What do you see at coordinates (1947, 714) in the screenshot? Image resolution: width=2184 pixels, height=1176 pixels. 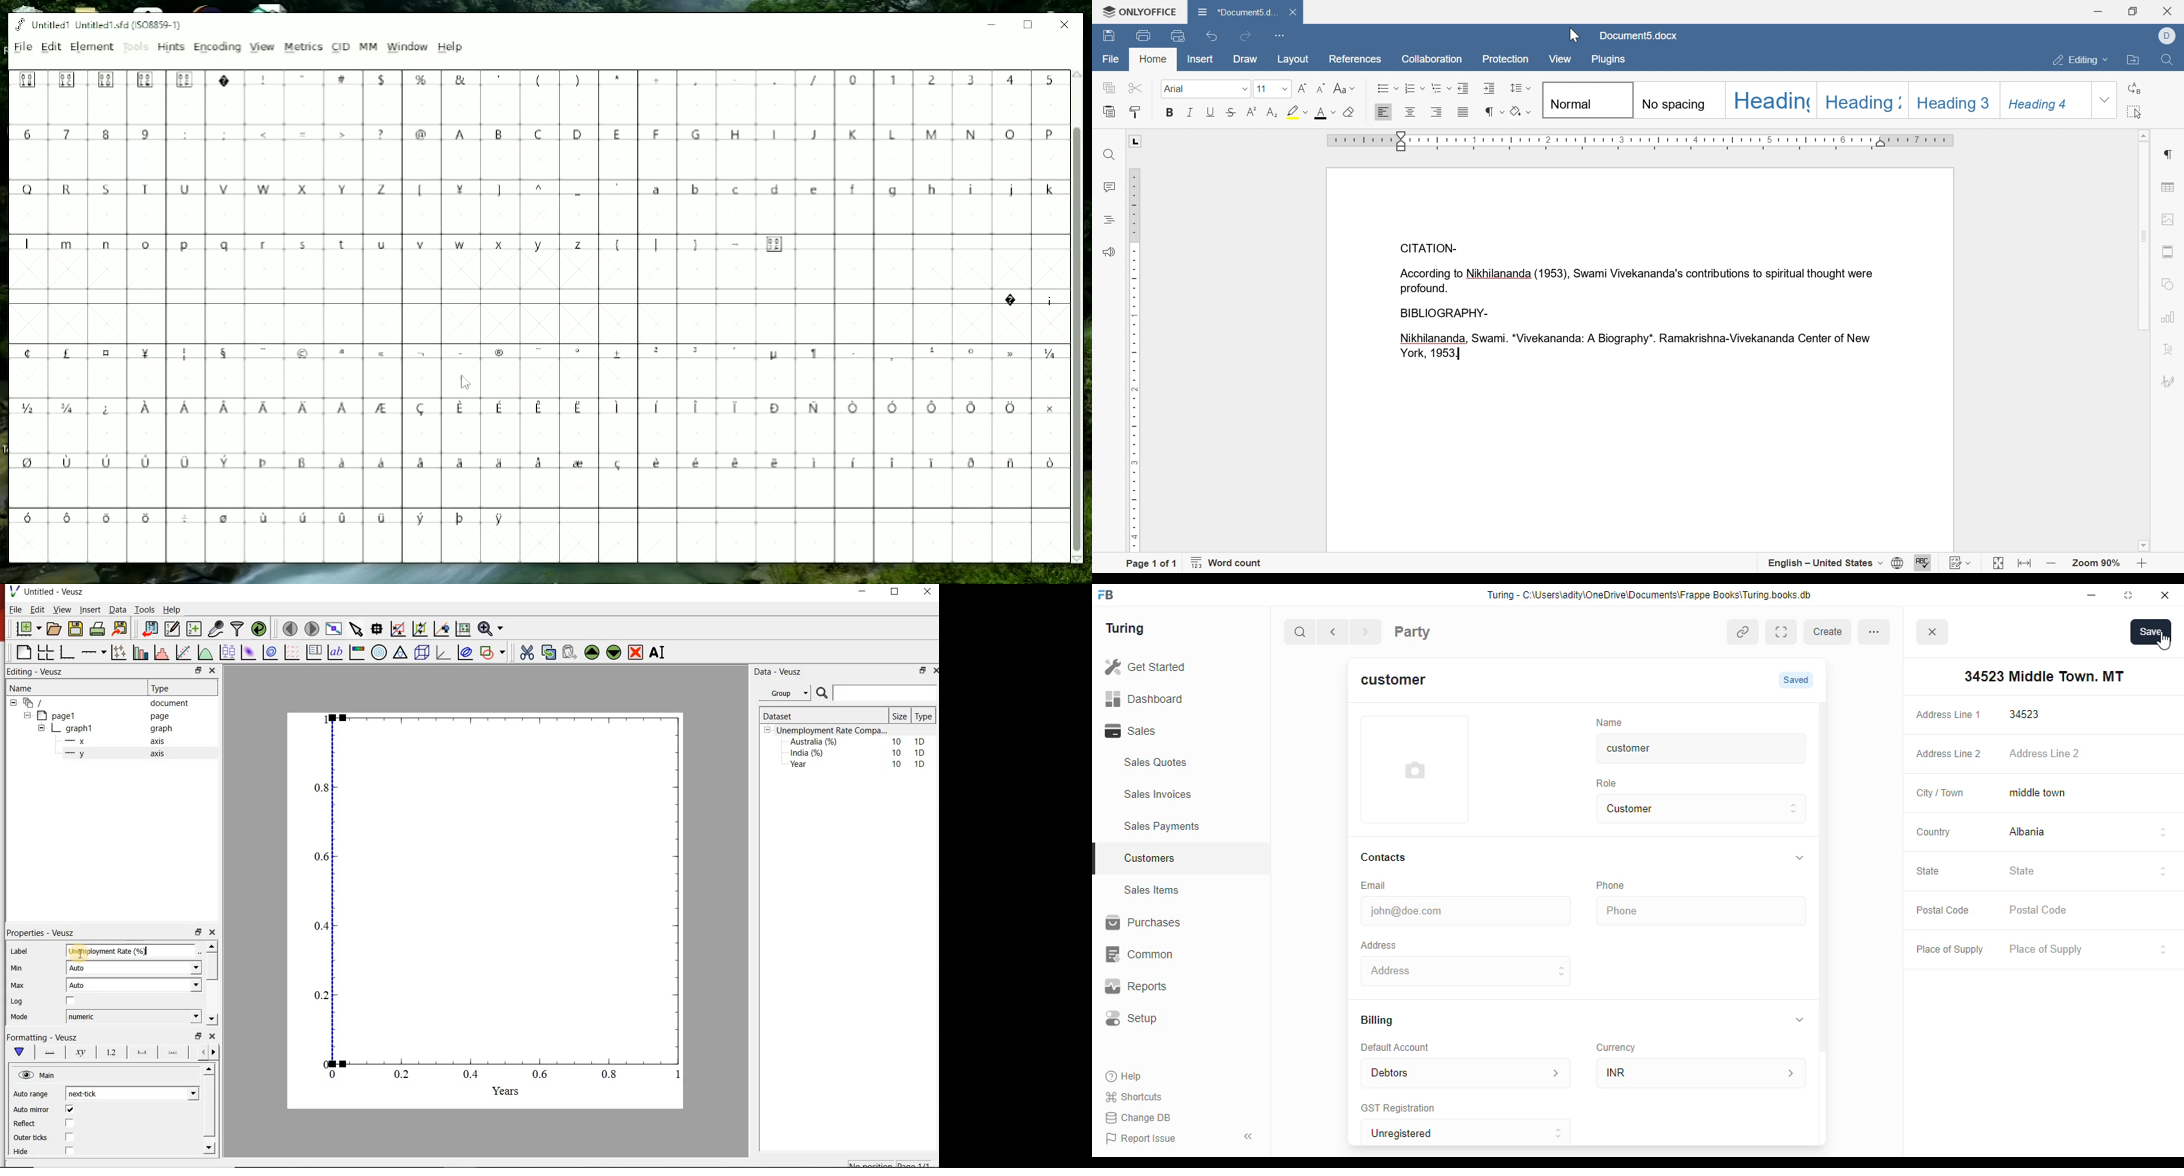 I see `Address Line 1` at bounding box center [1947, 714].